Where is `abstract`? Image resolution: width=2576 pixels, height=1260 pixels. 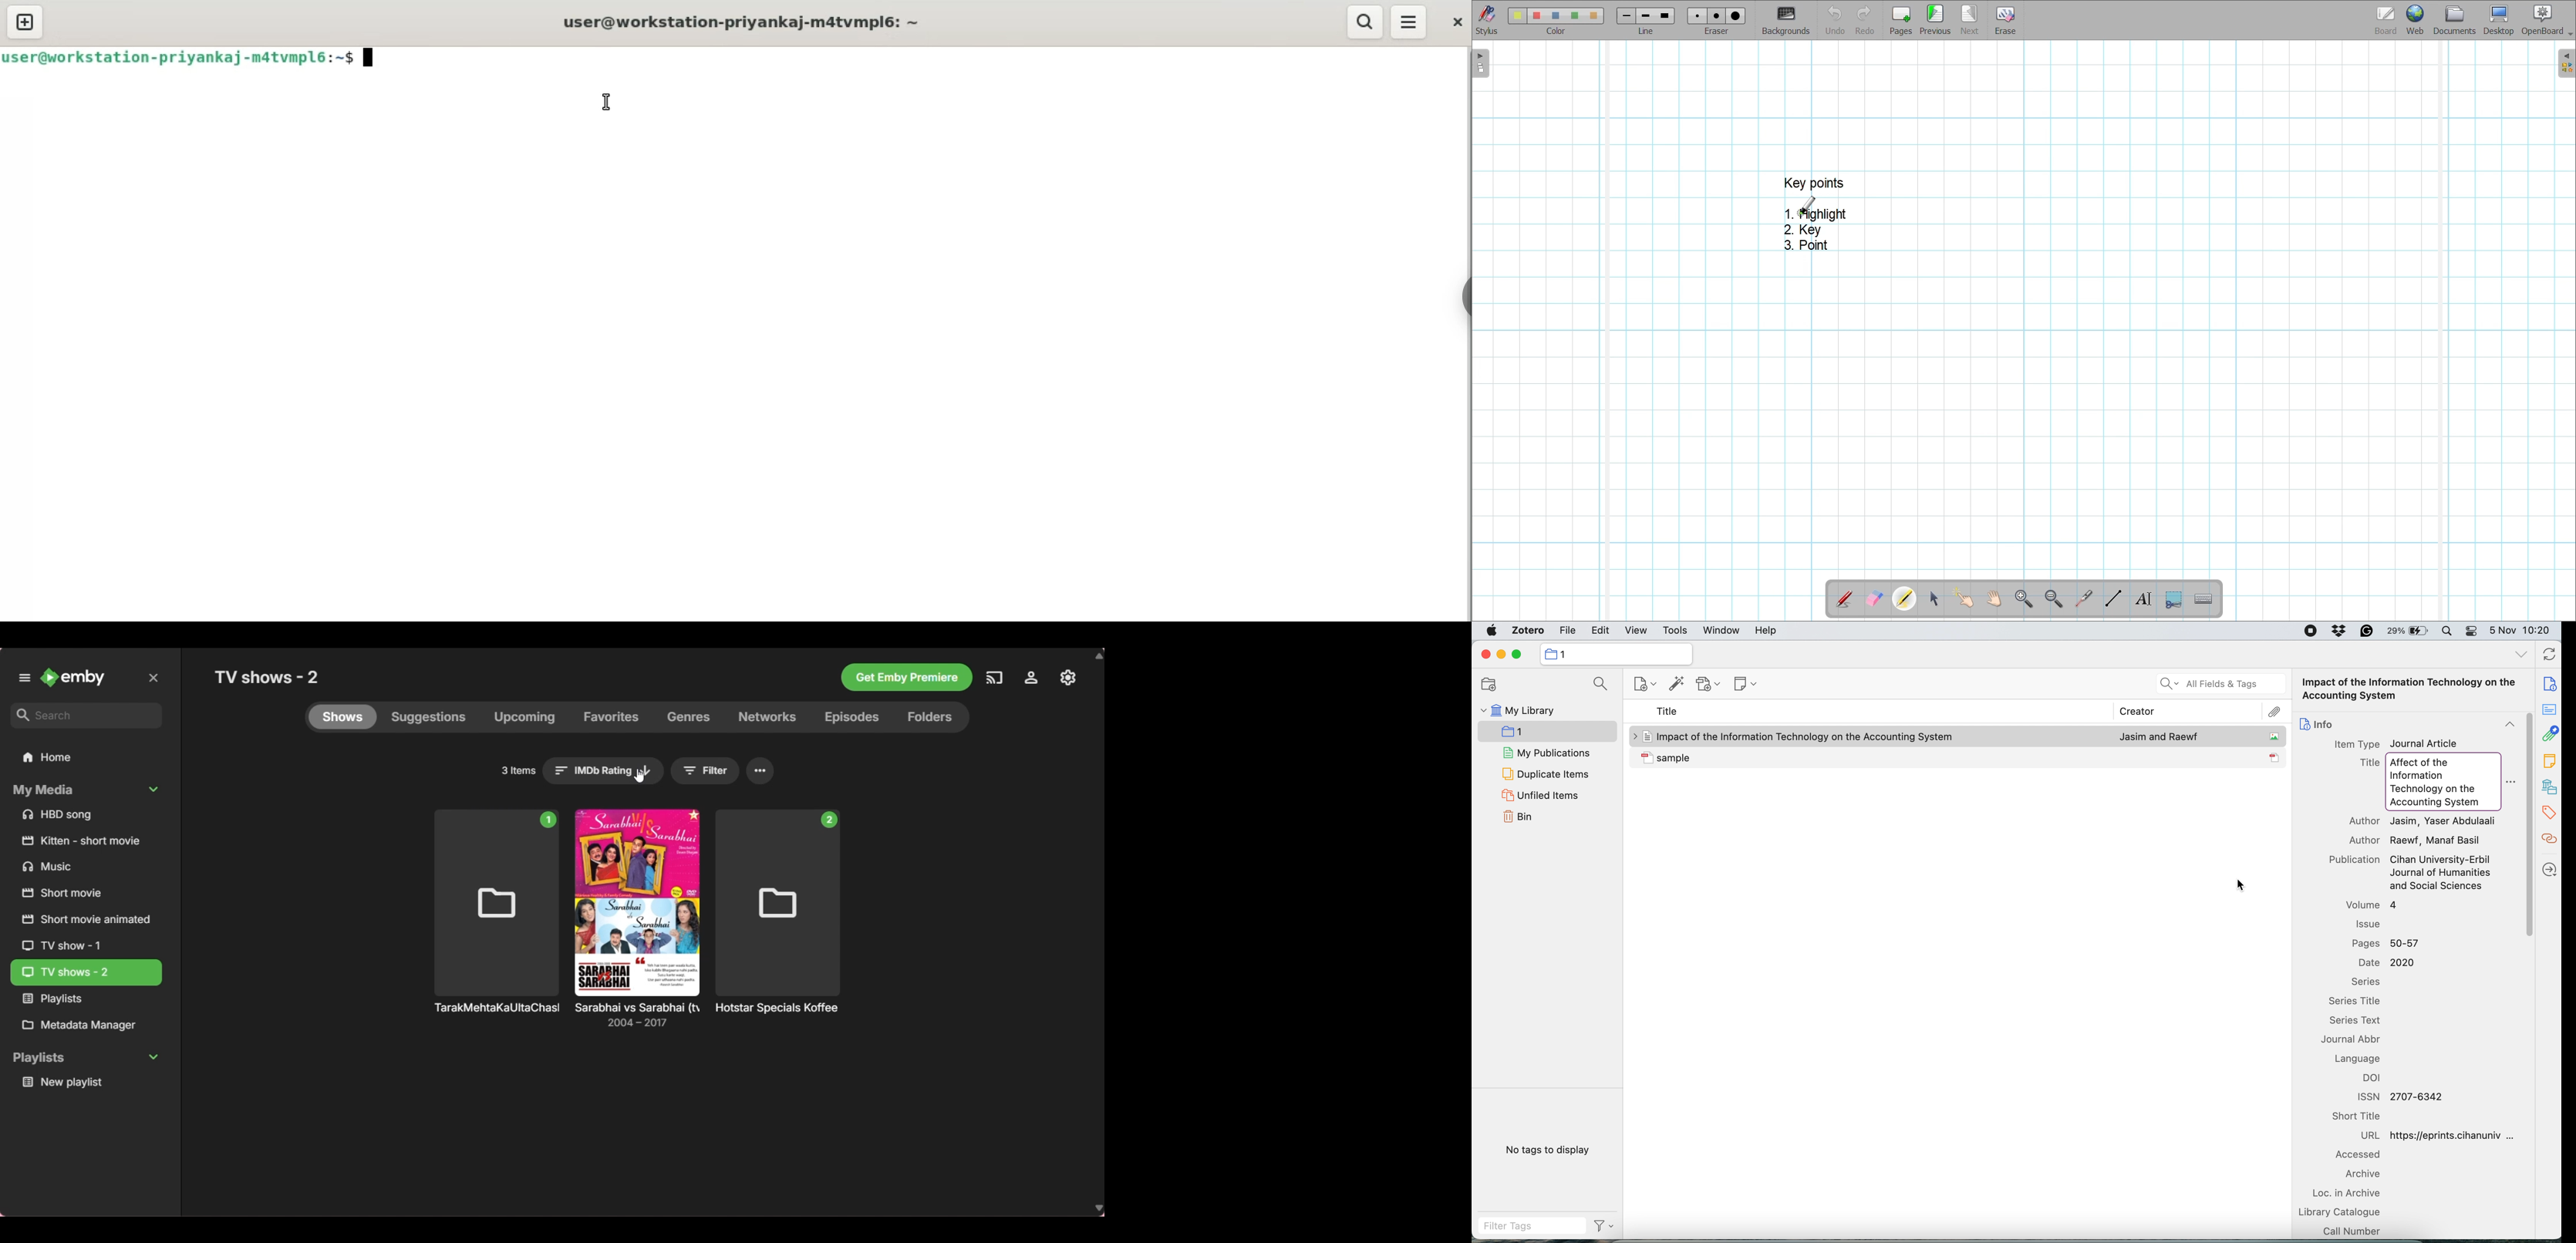 abstract is located at coordinates (2549, 710).